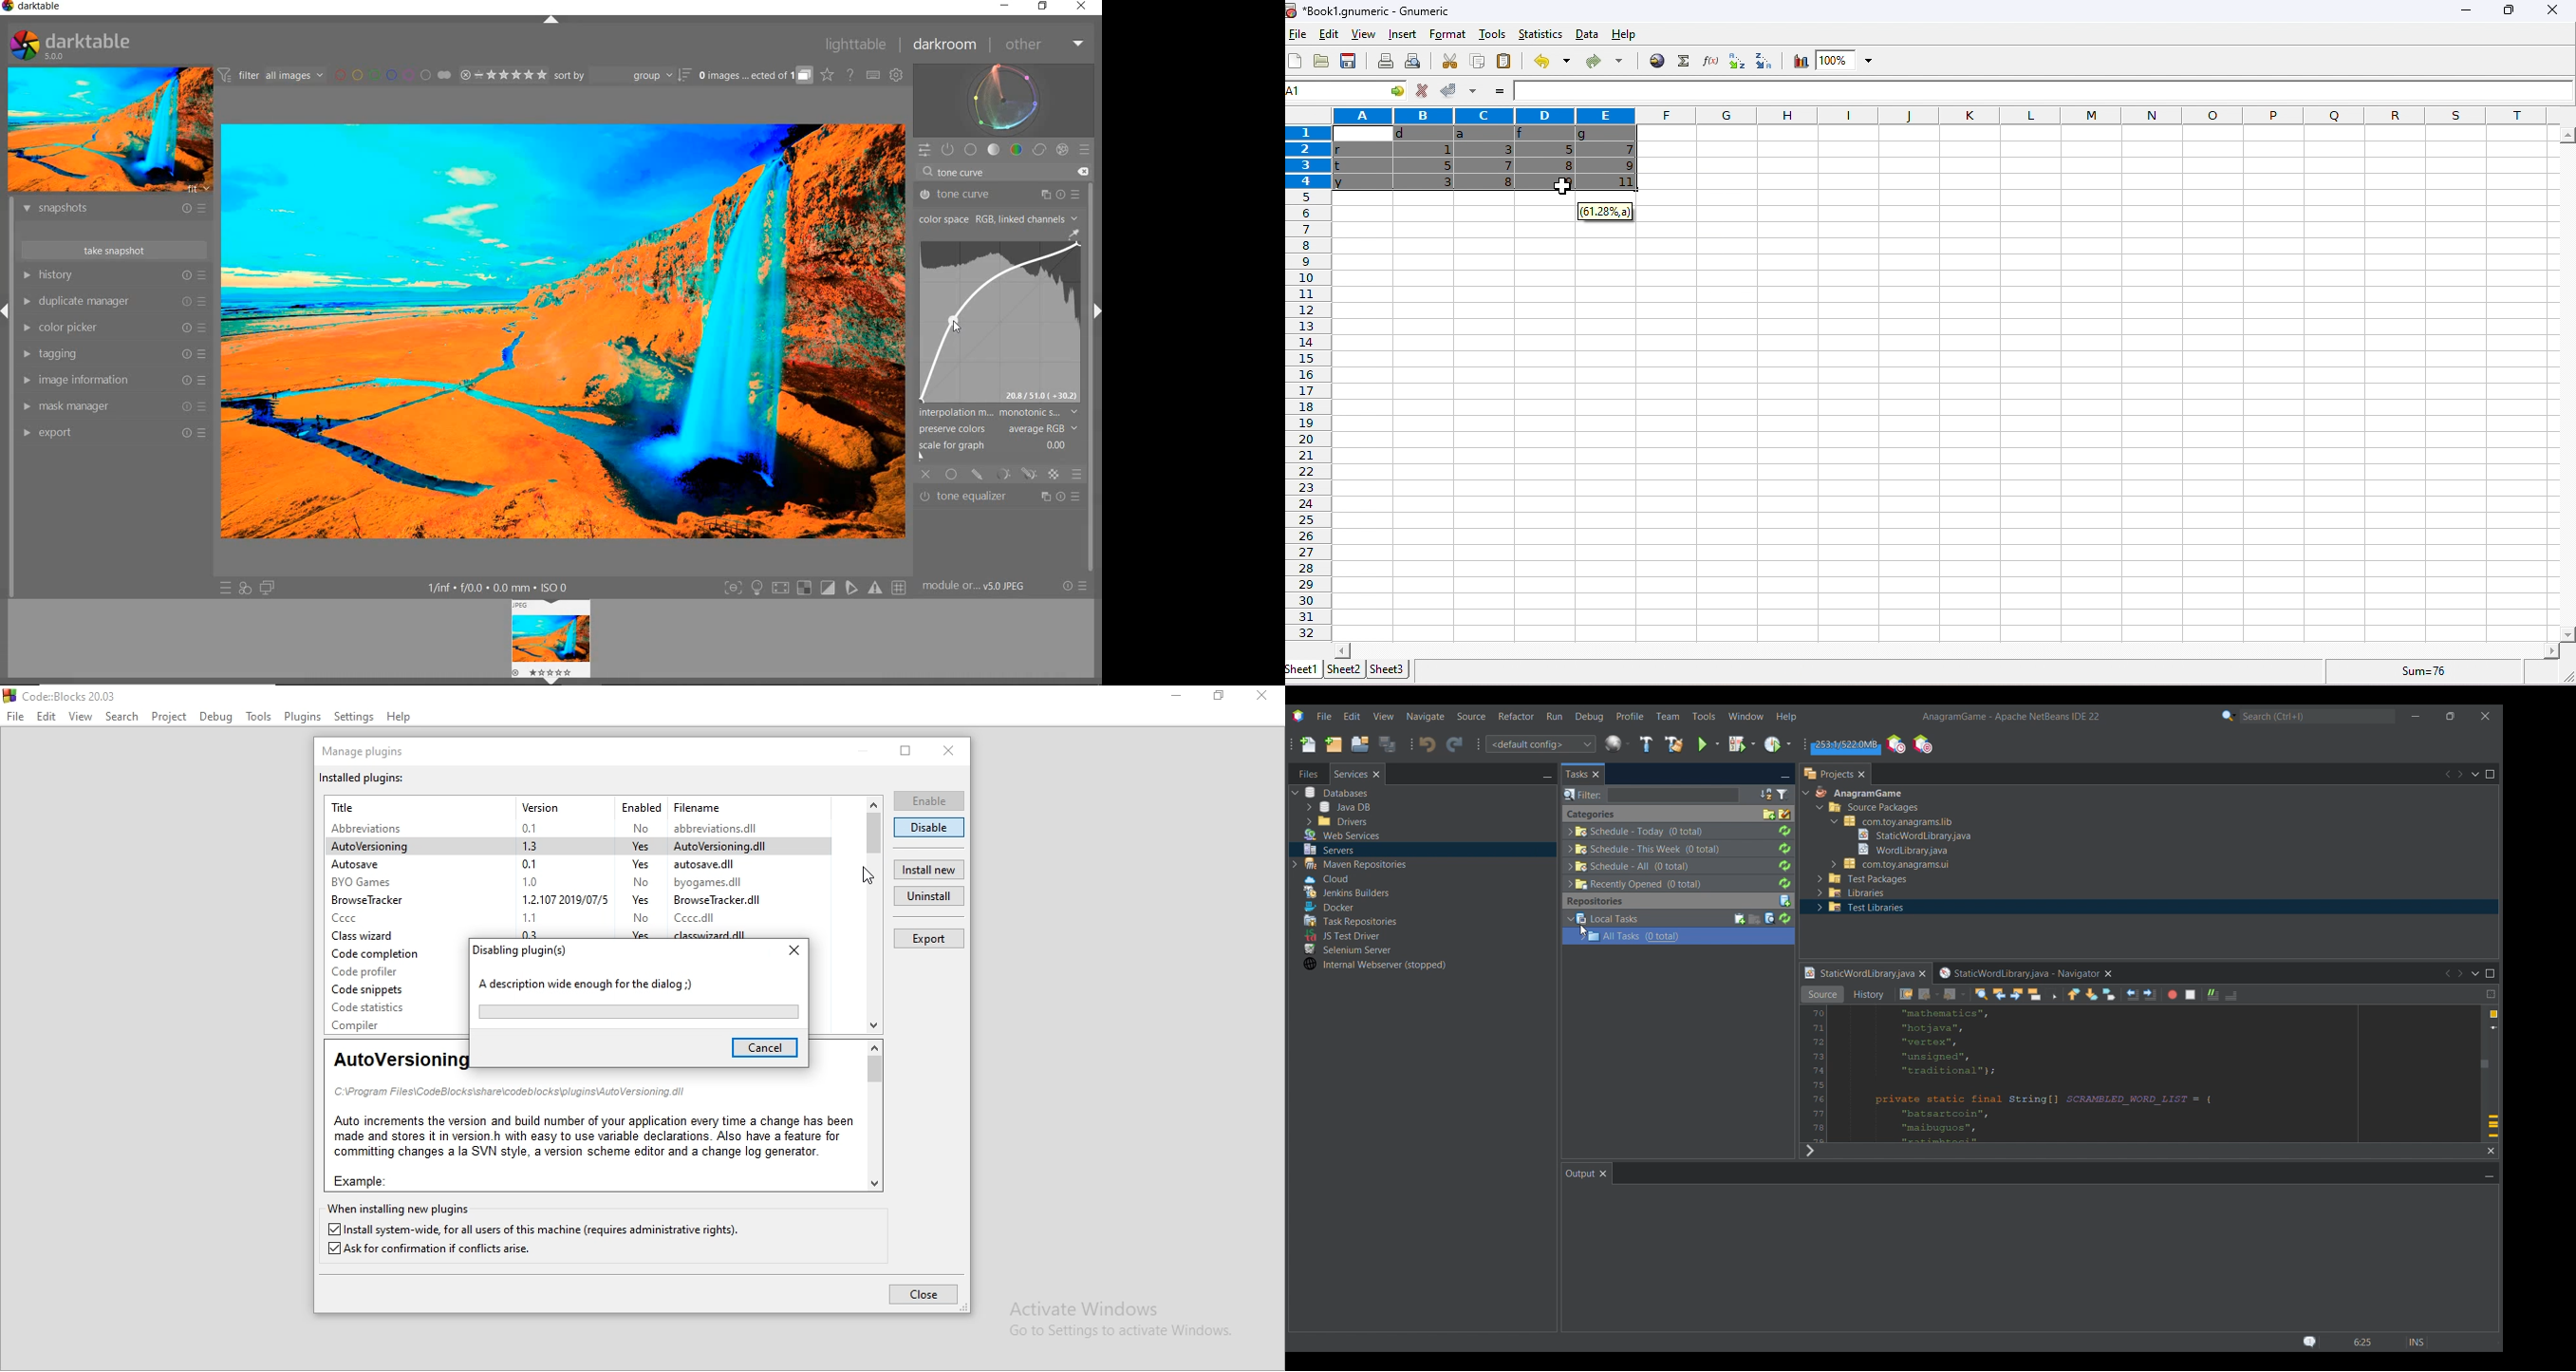 The height and width of the screenshot is (1372, 2576). Describe the element at coordinates (874, 833) in the screenshot. I see `Vertical Scroll bar` at that location.